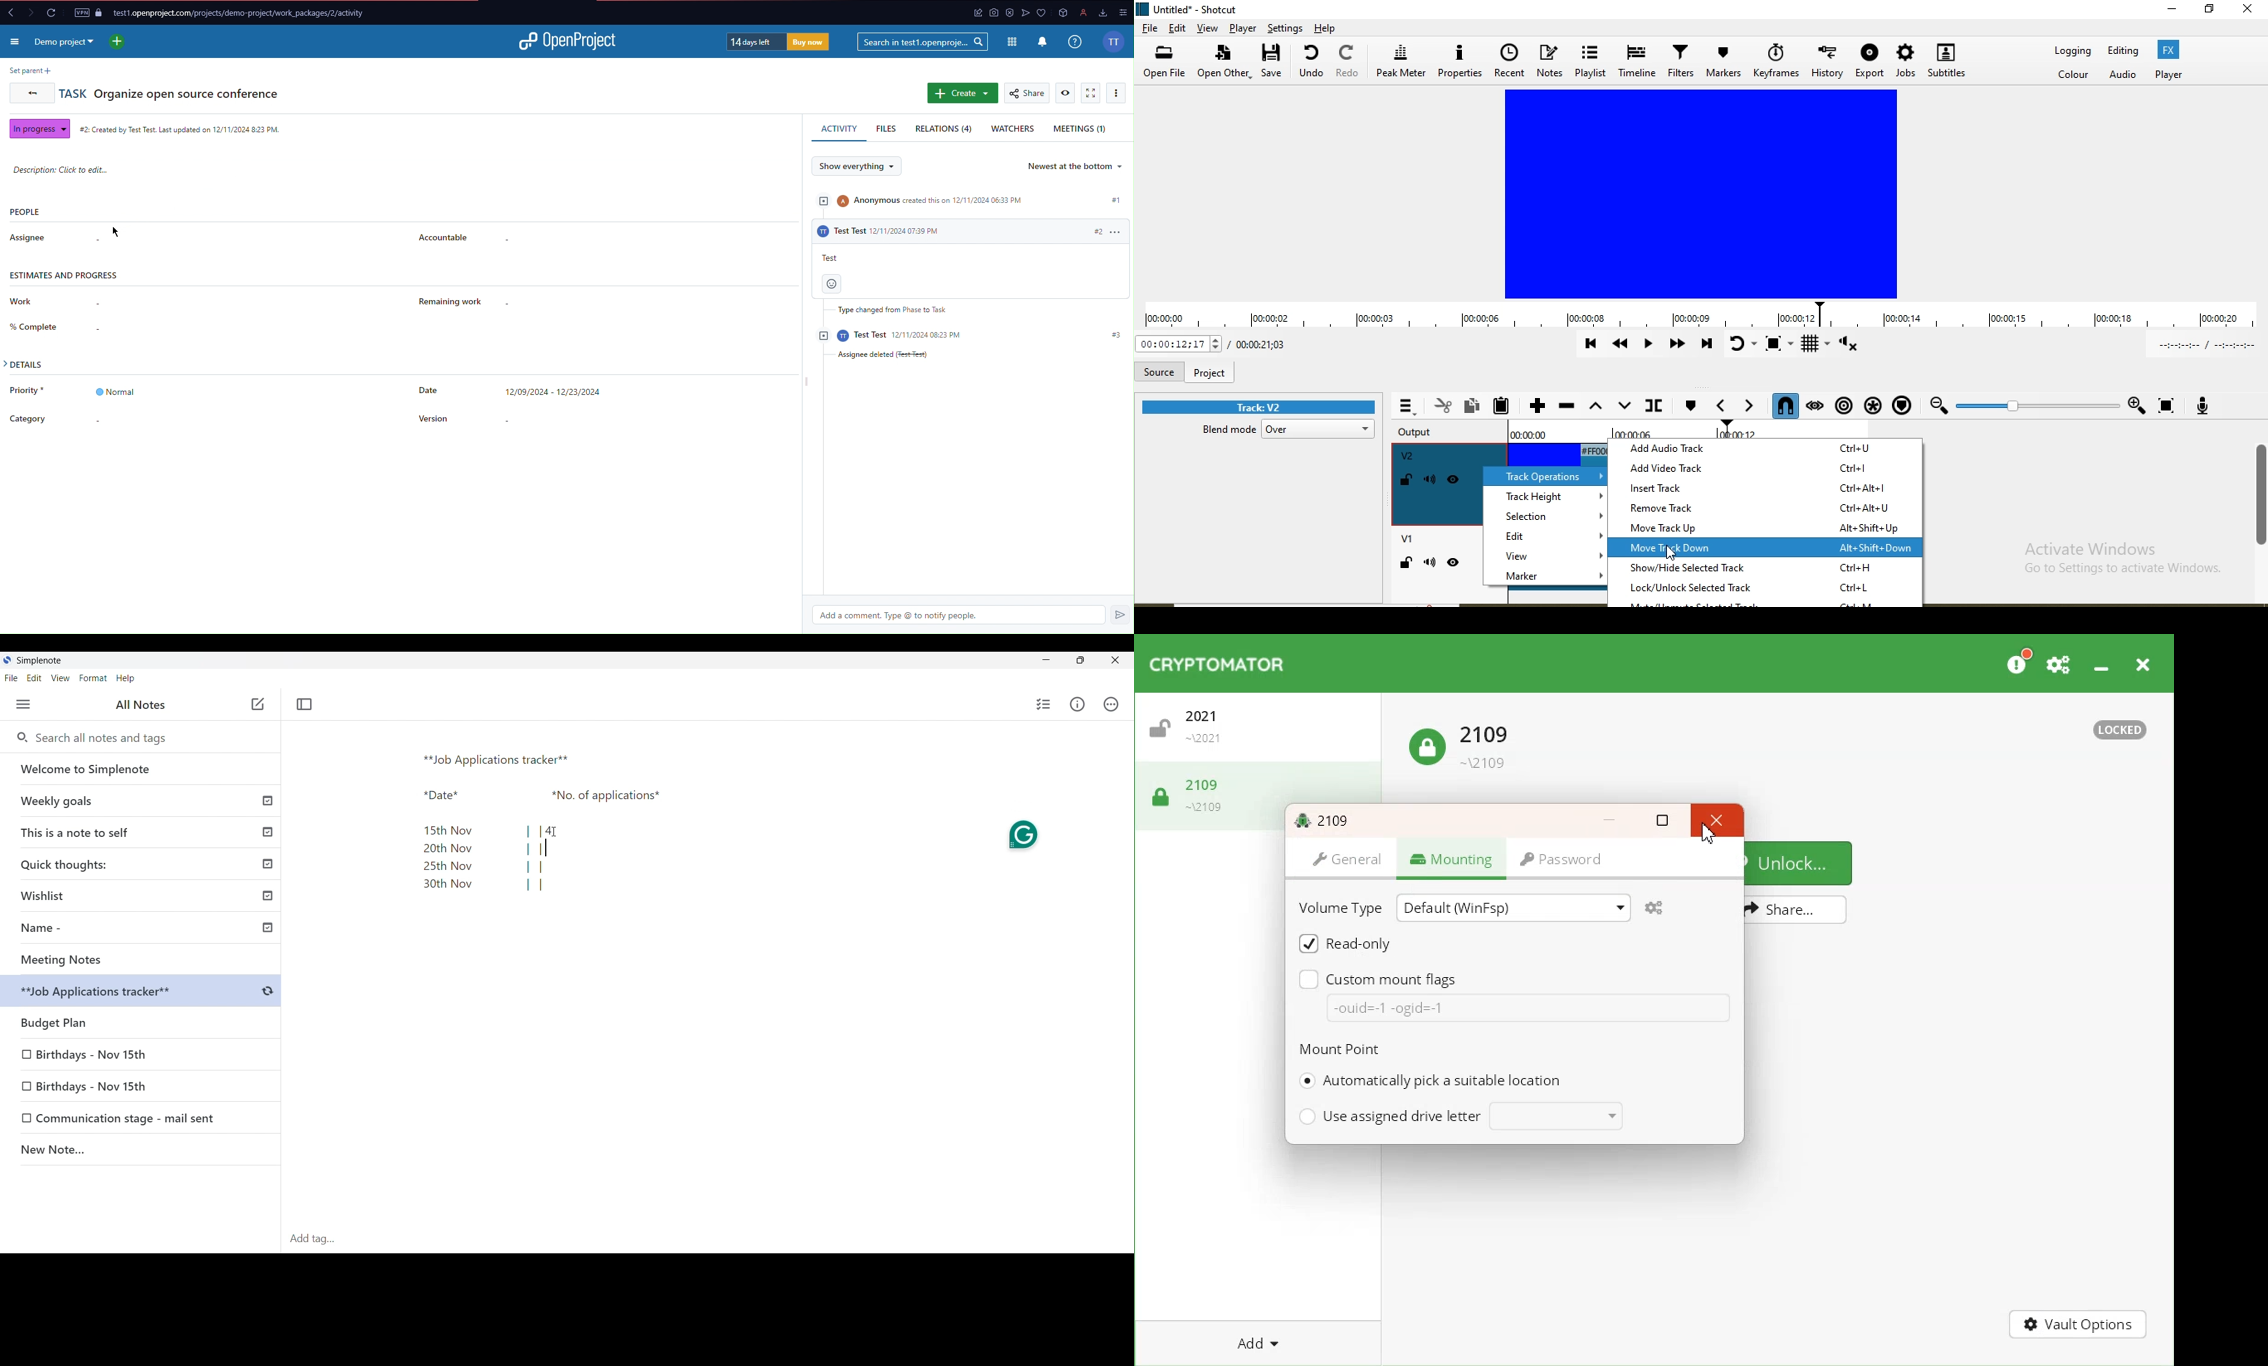 Image resolution: width=2268 pixels, height=1372 pixels. What do you see at coordinates (2036, 406) in the screenshot?
I see `Zoom slider` at bounding box center [2036, 406].